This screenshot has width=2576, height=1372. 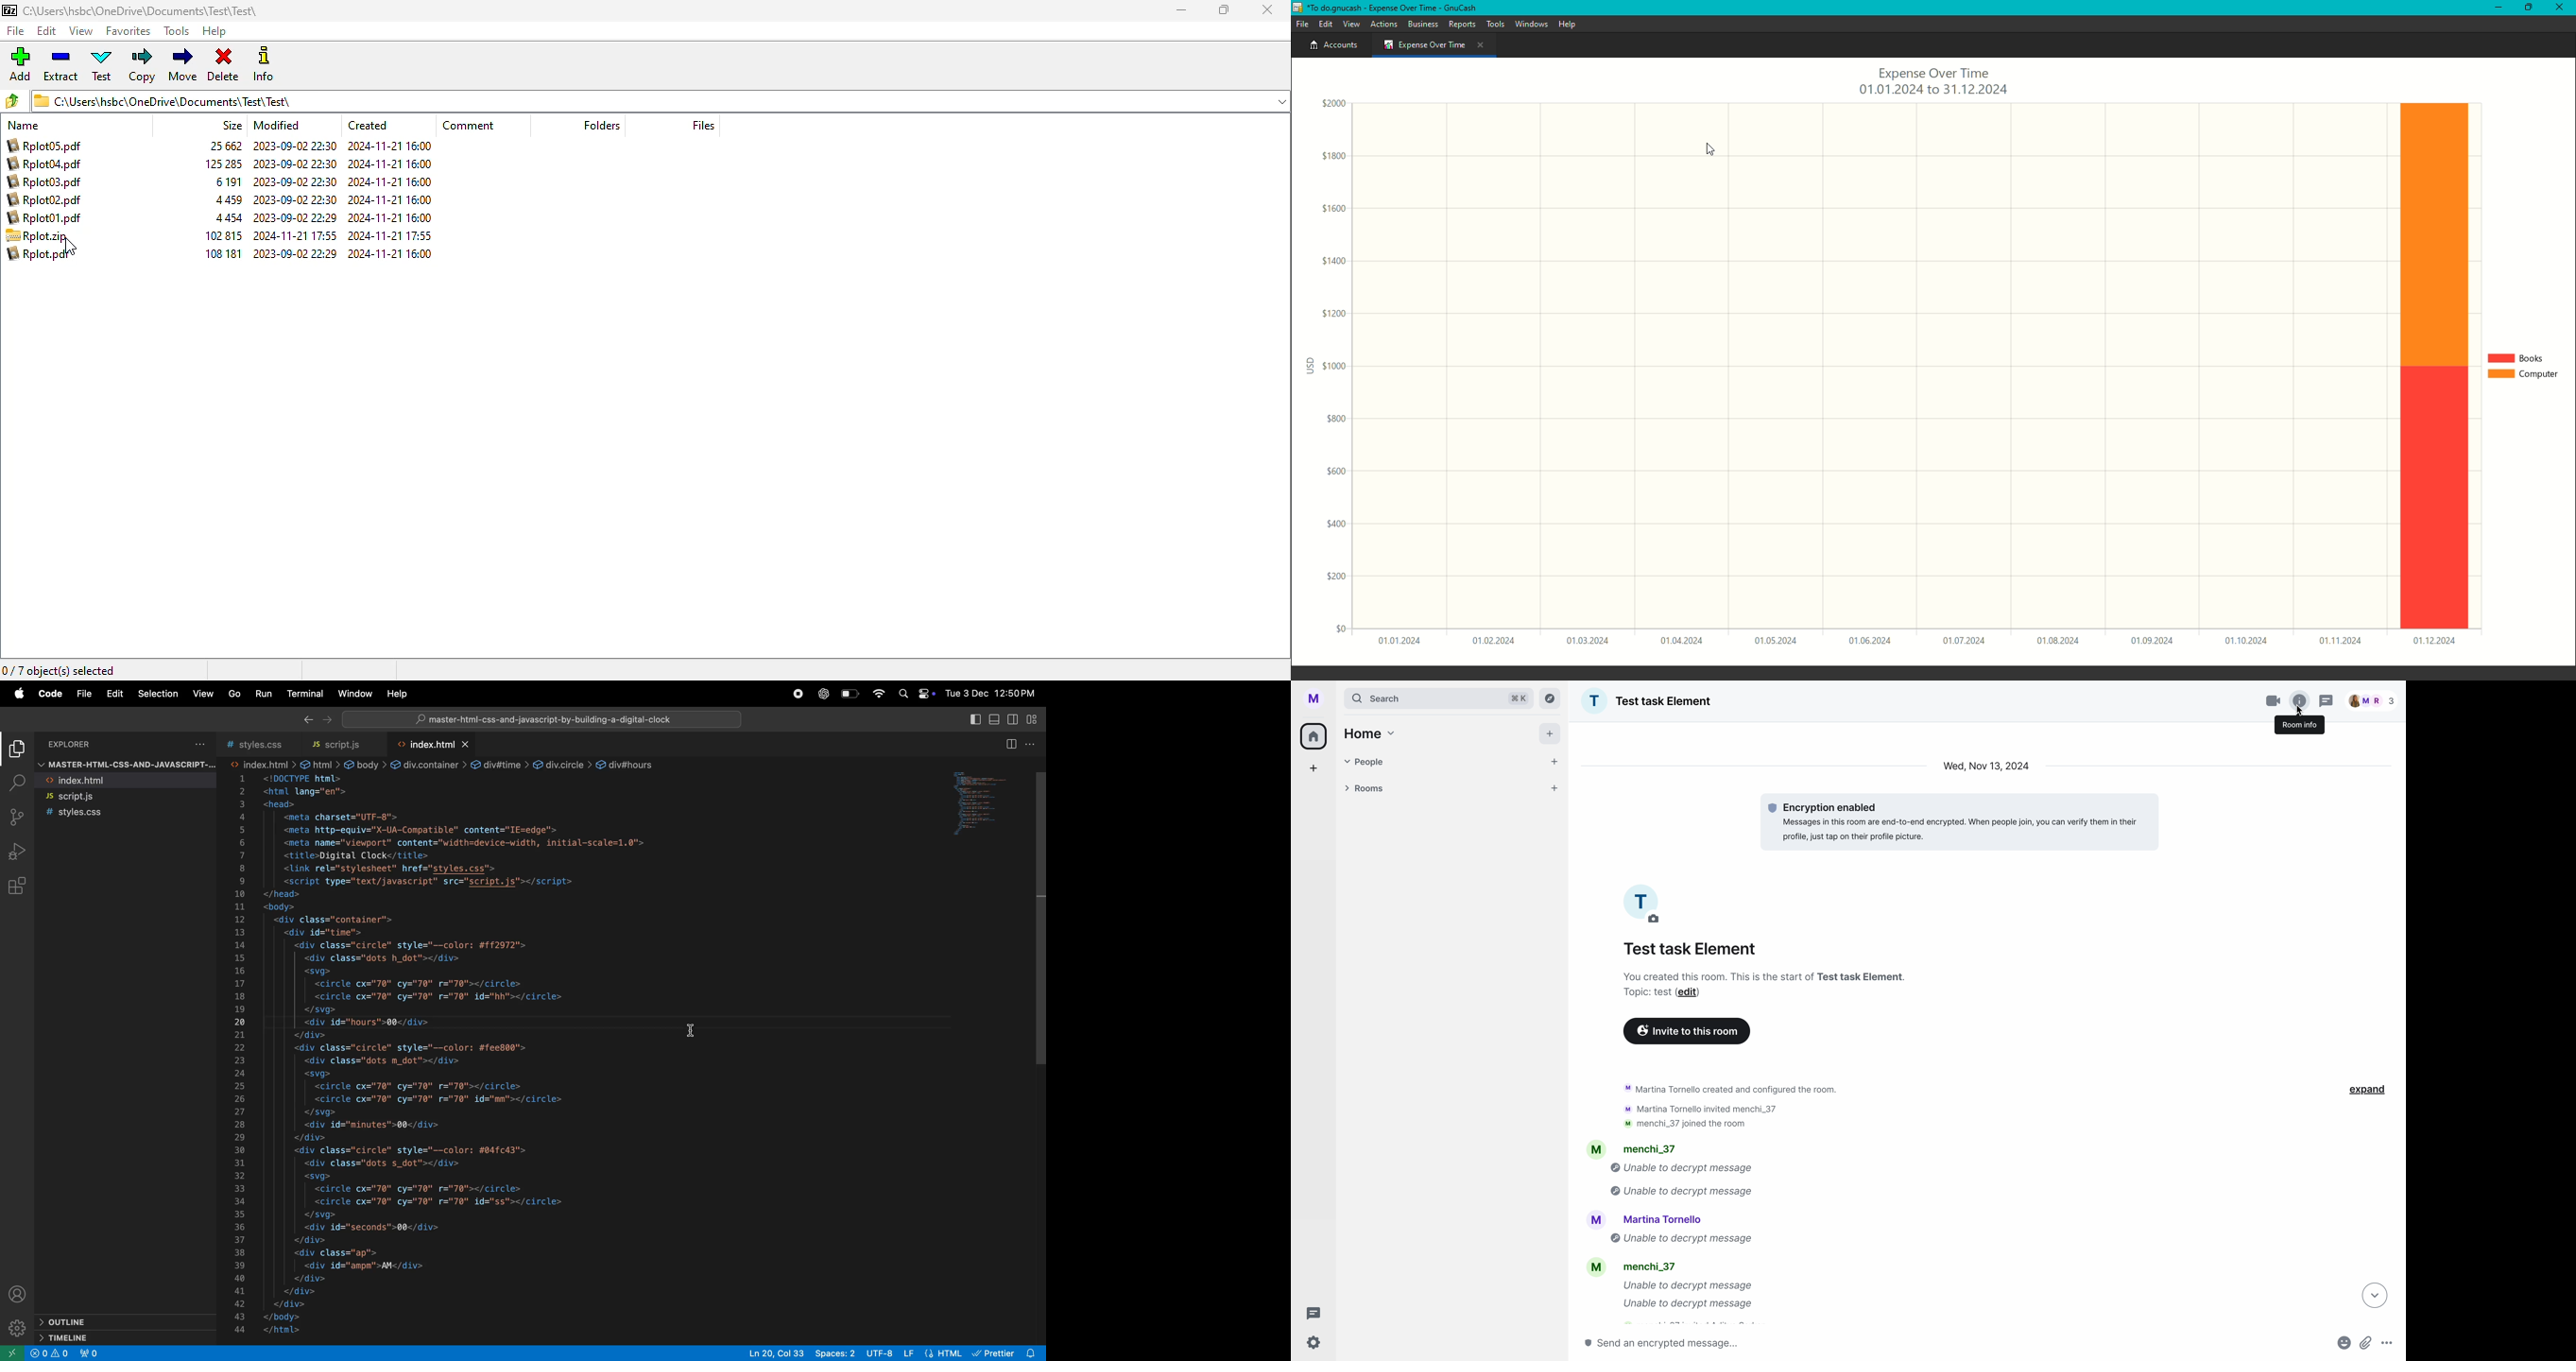 What do you see at coordinates (263, 63) in the screenshot?
I see `info` at bounding box center [263, 63].